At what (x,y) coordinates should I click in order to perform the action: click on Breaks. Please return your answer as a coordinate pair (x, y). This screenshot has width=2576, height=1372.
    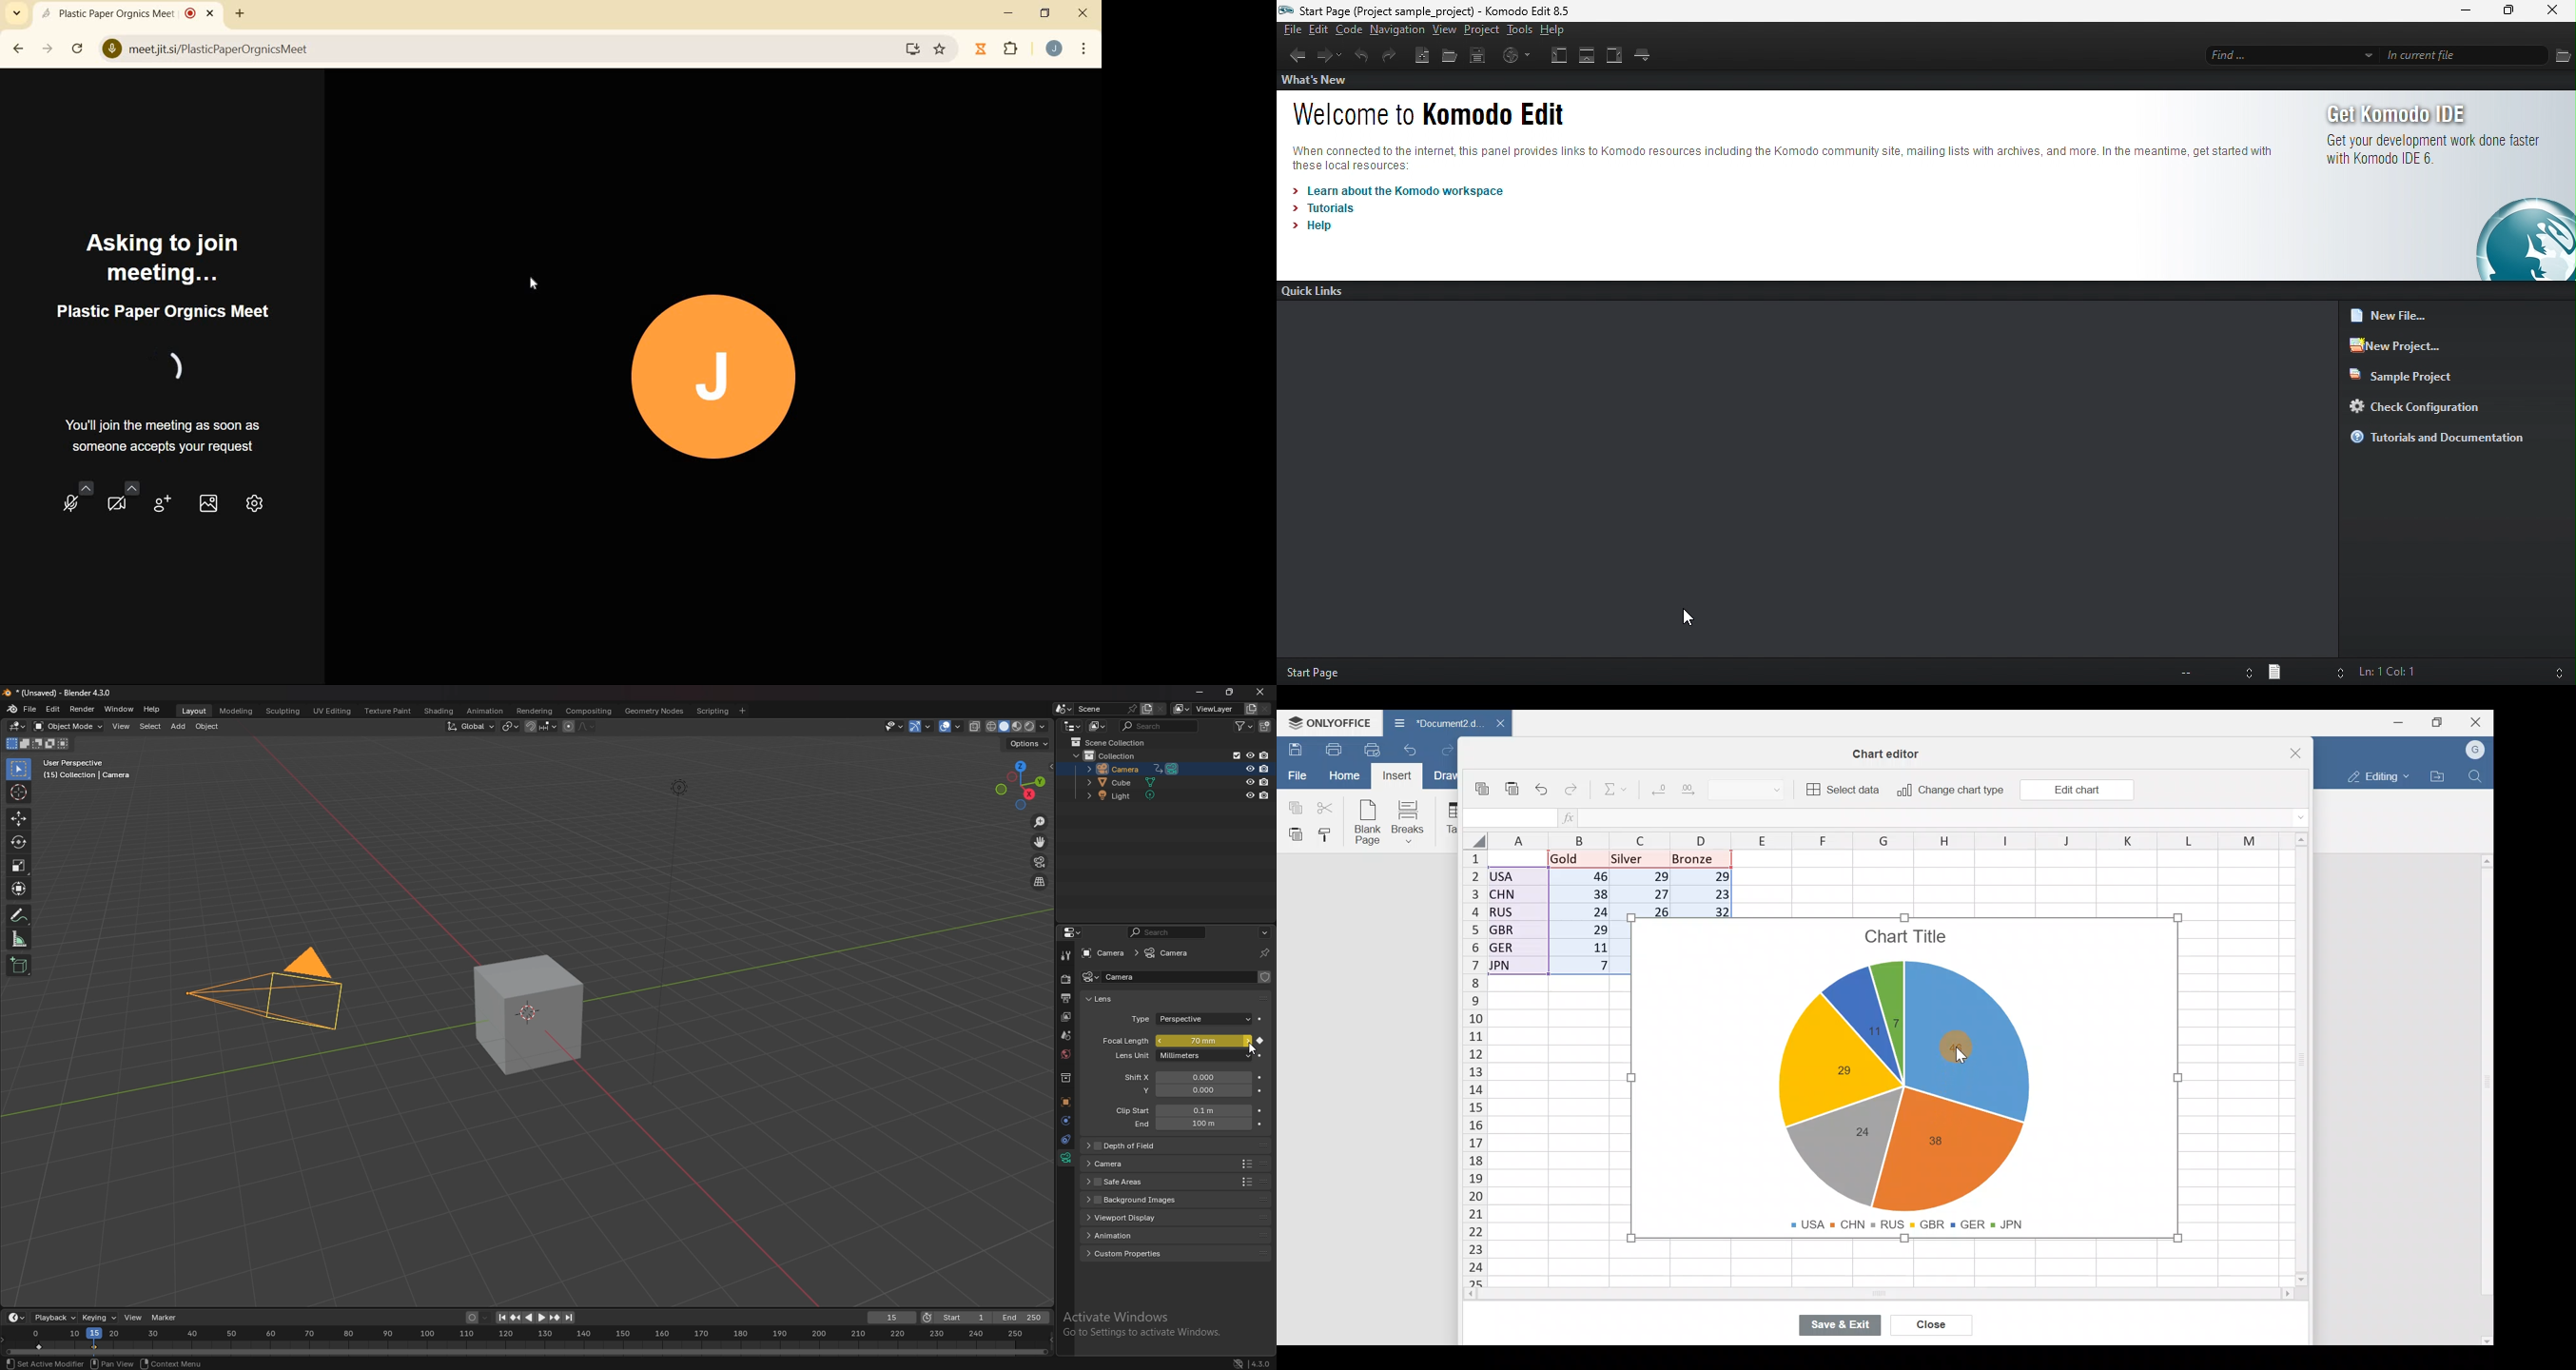
    Looking at the image, I should click on (1410, 823).